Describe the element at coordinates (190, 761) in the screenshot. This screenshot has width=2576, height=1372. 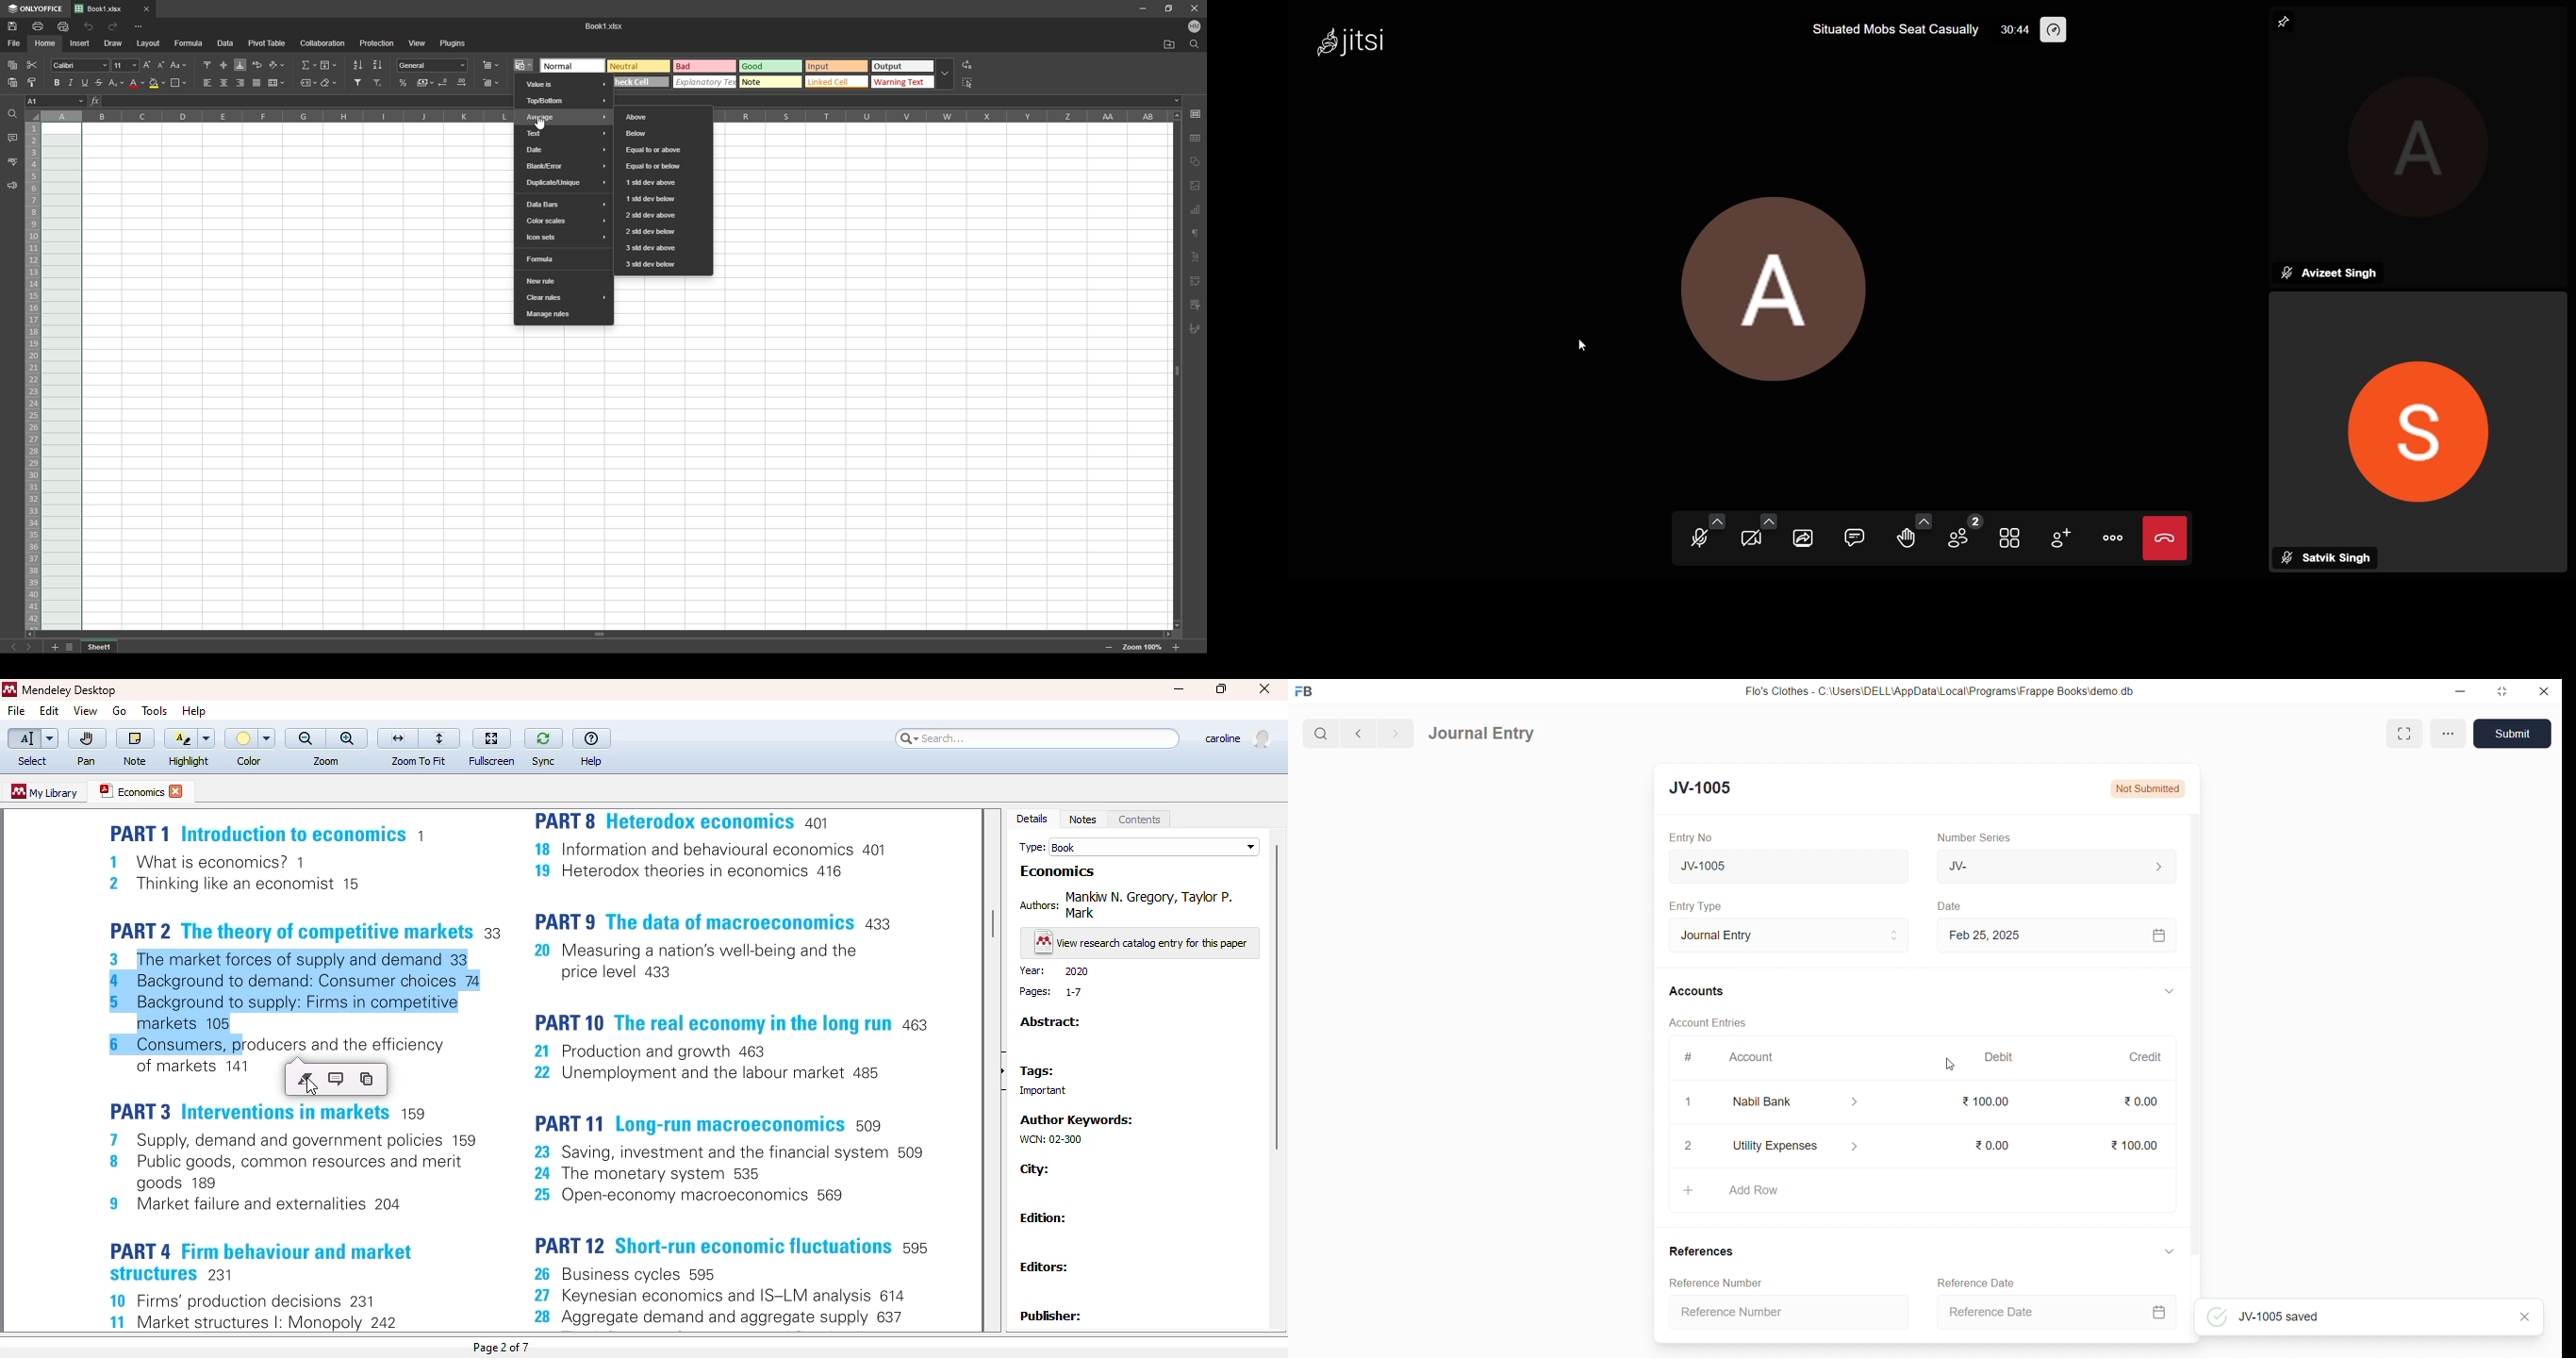
I see `highlight` at that location.